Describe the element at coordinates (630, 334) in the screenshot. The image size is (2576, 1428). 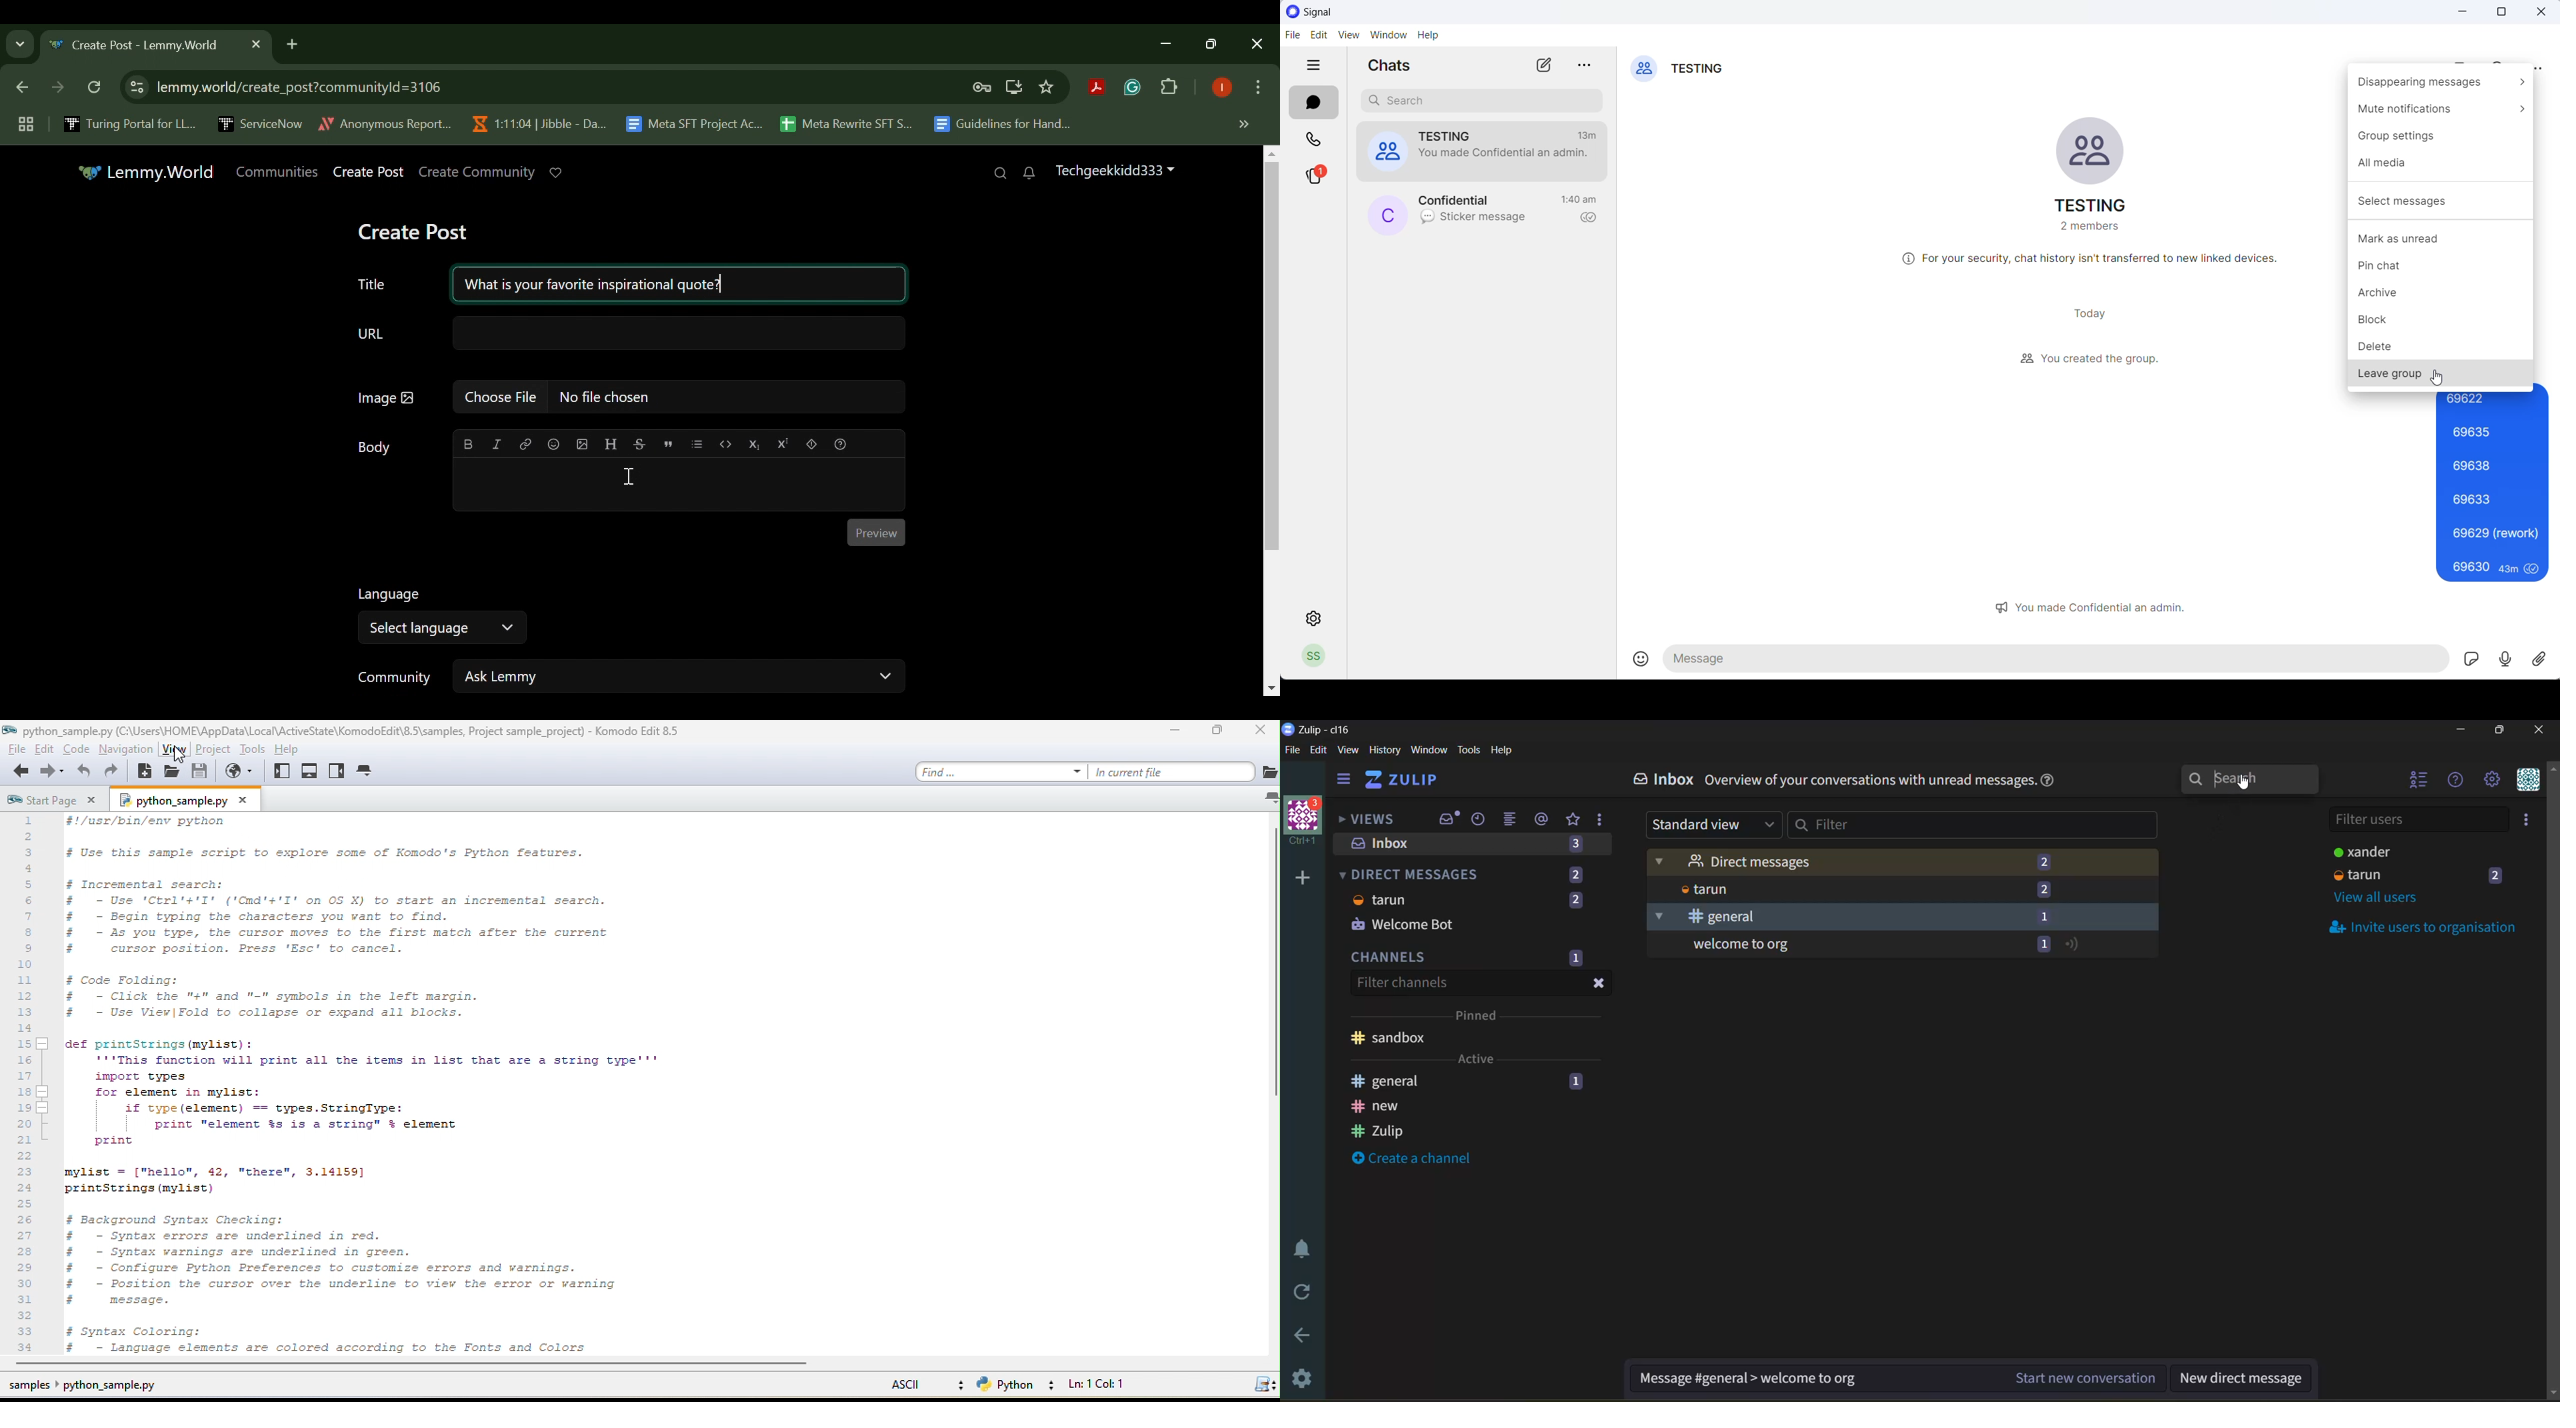
I see `URL` at that location.